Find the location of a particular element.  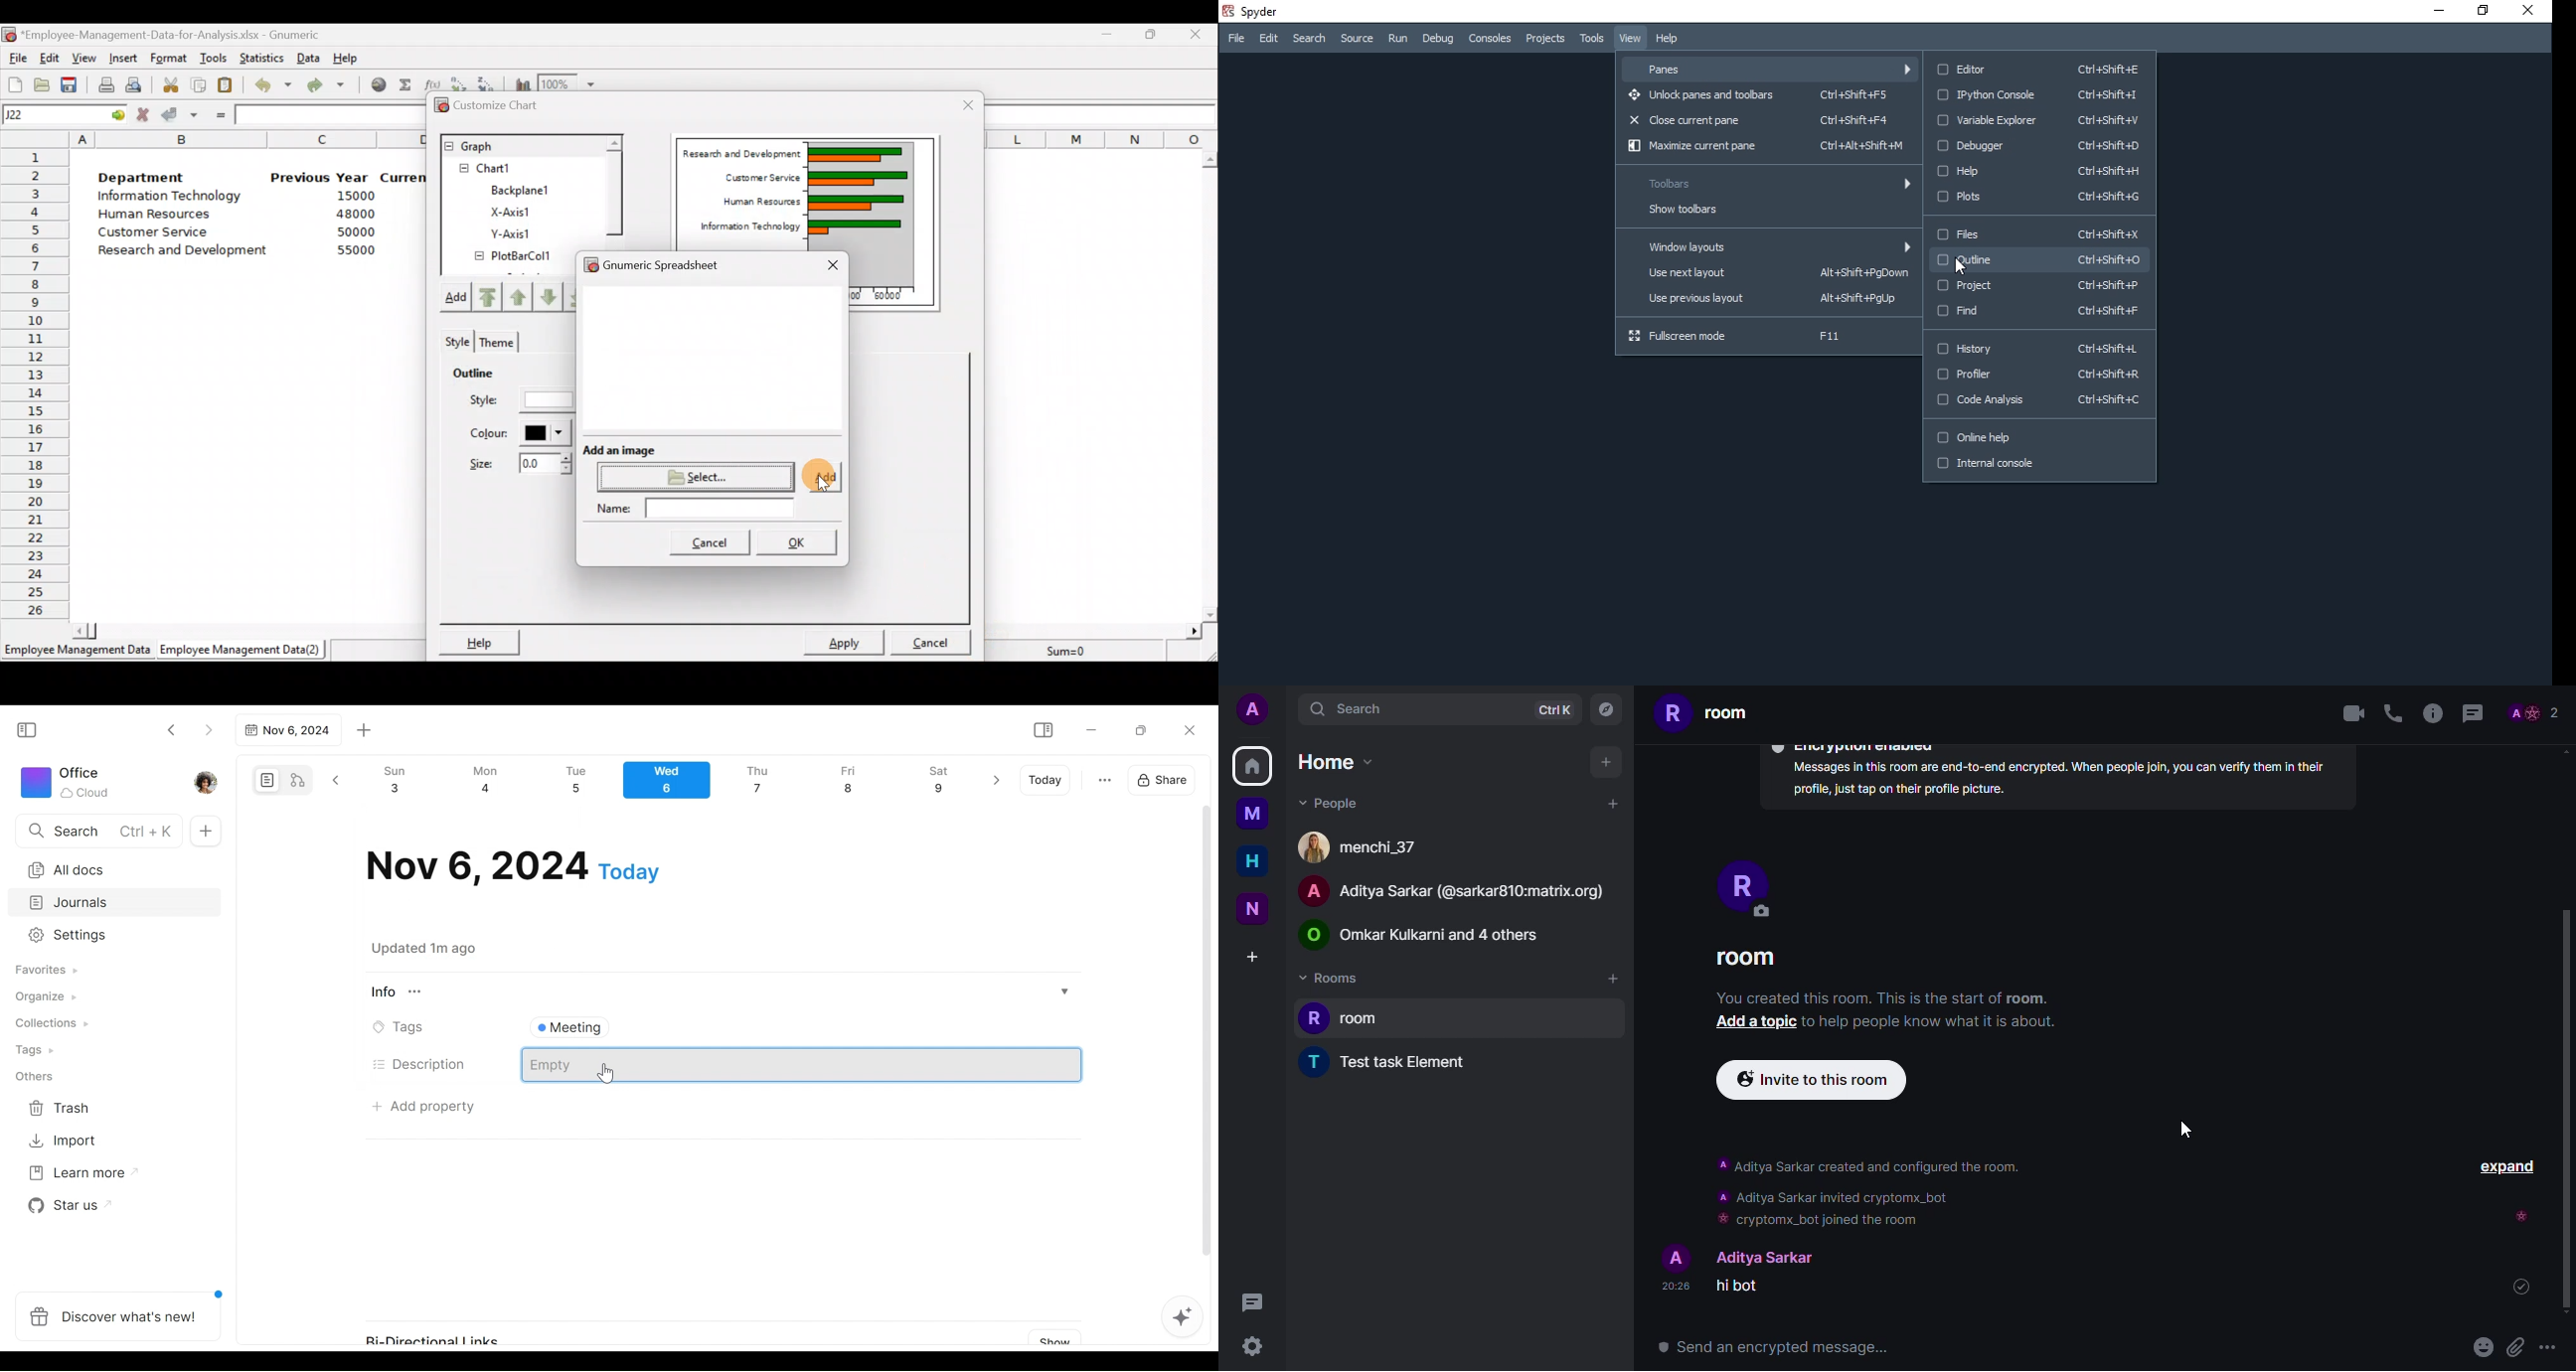

Zoom is located at coordinates (568, 83).